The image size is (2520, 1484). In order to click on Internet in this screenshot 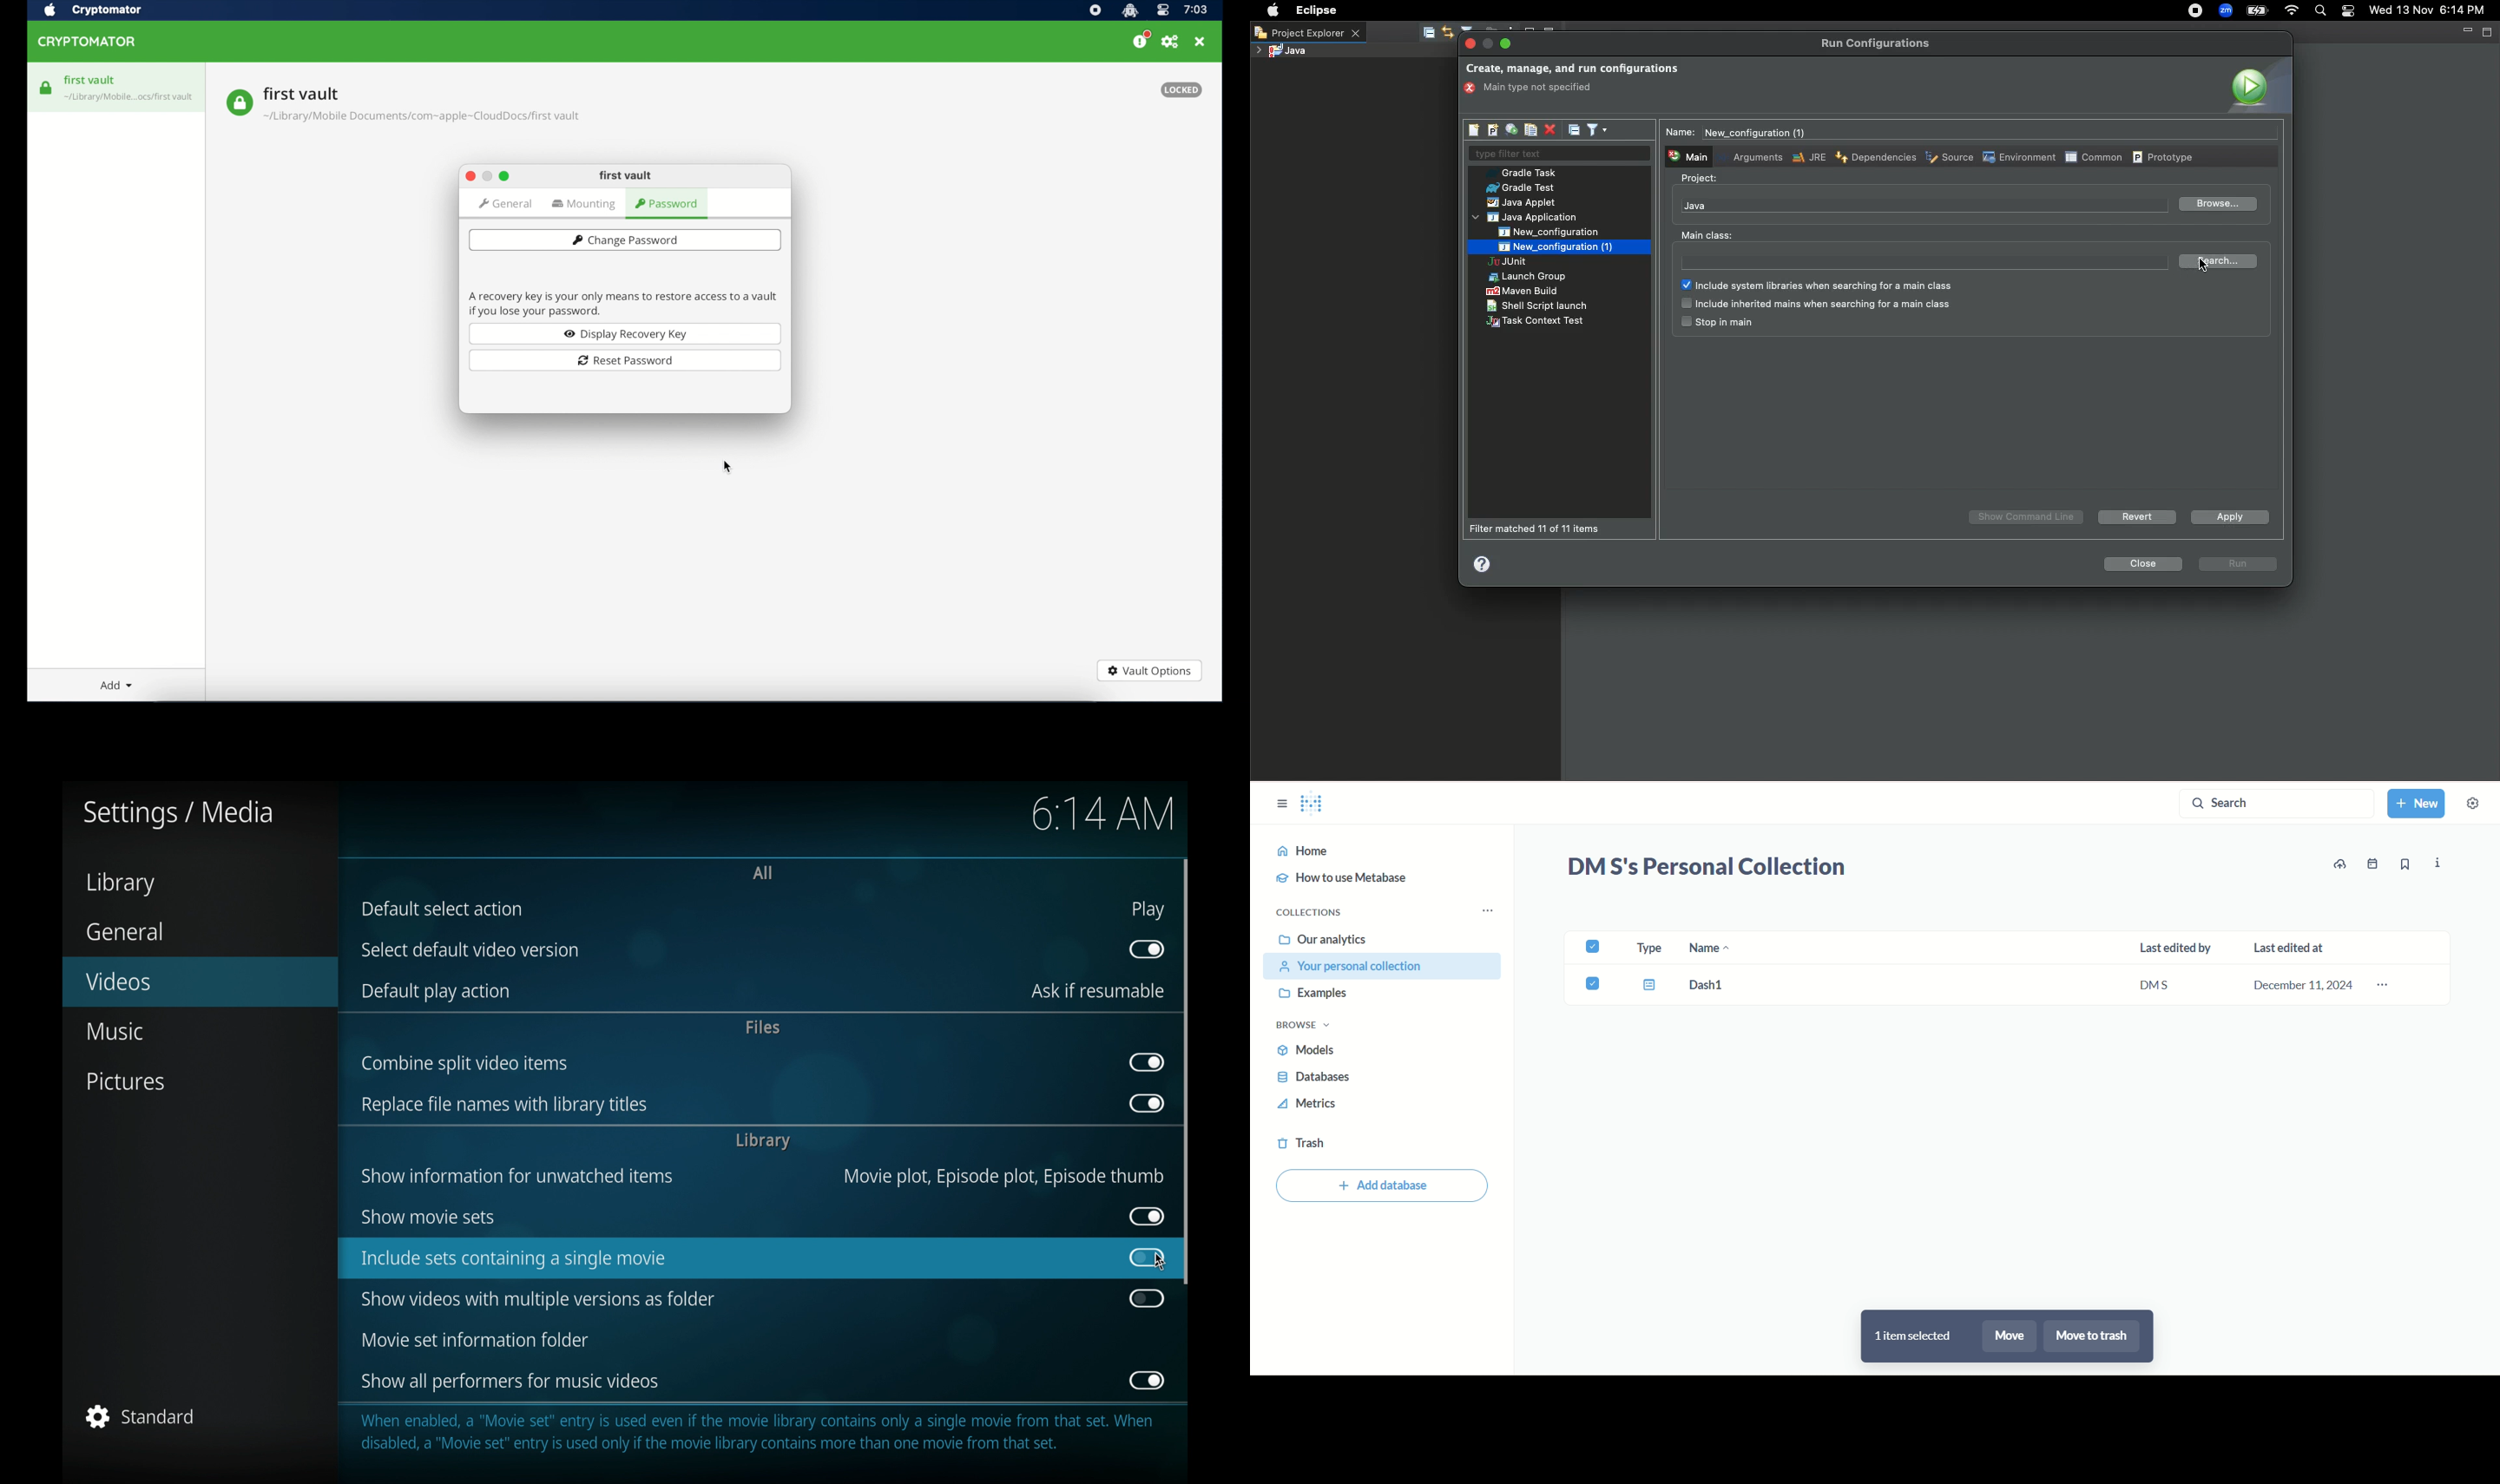, I will do `click(2290, 12)`.